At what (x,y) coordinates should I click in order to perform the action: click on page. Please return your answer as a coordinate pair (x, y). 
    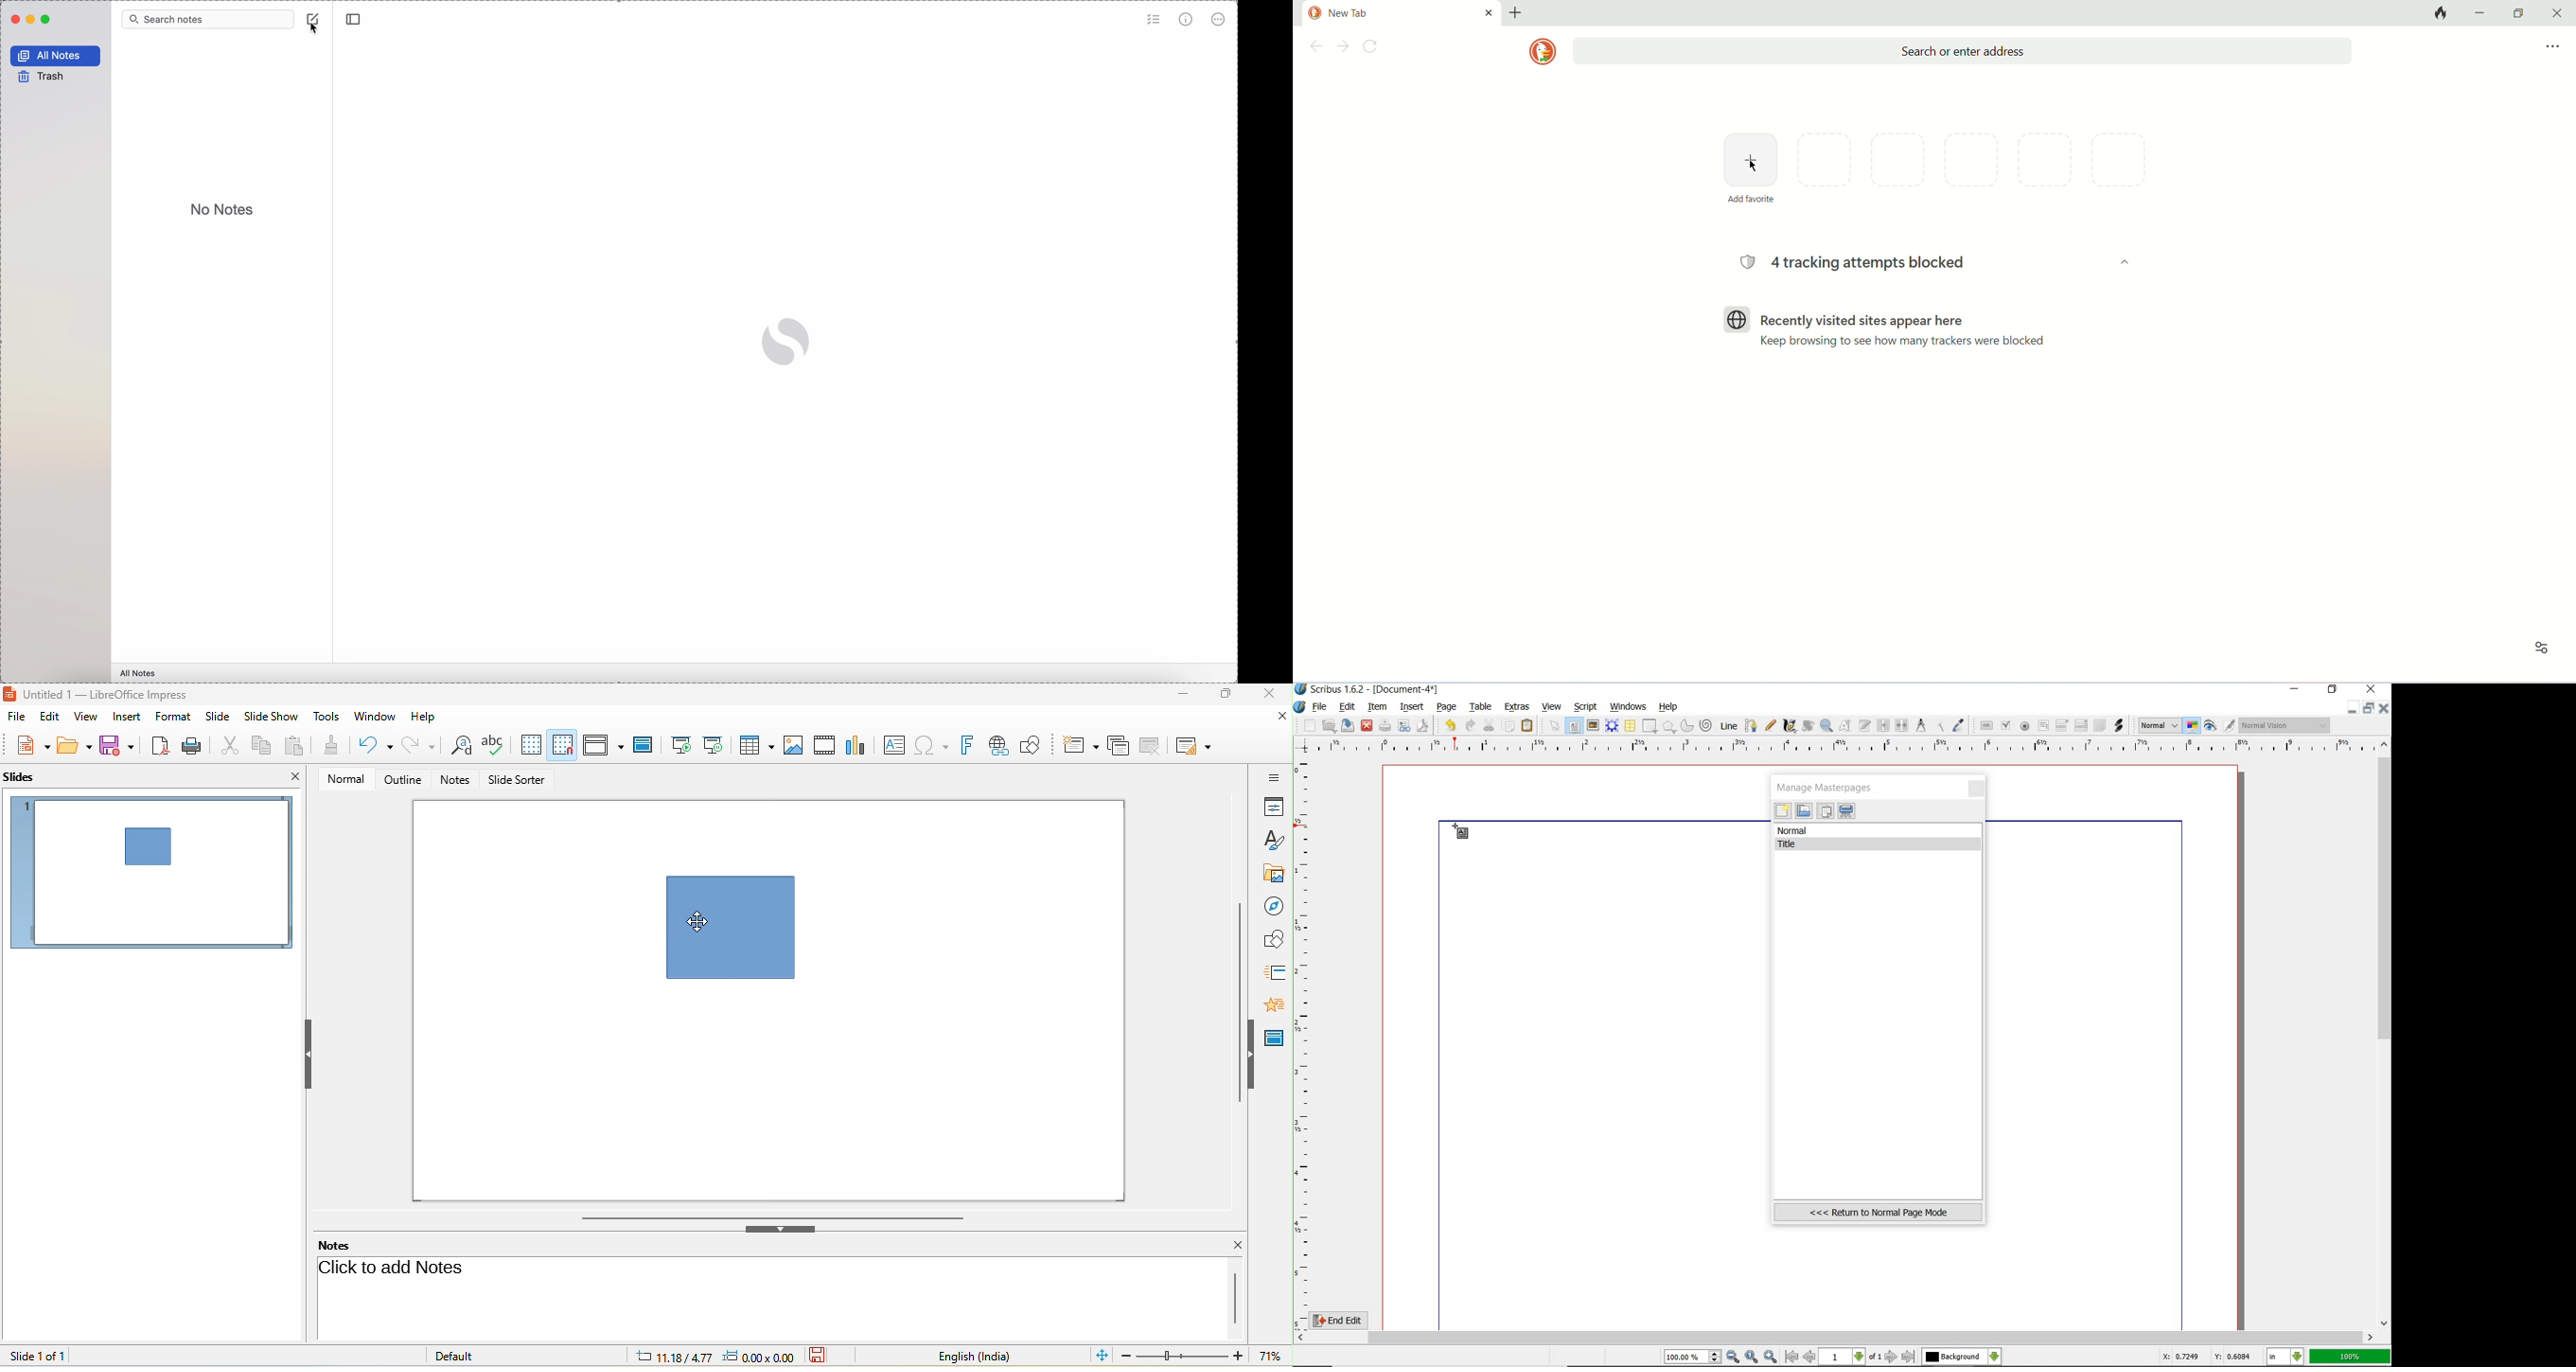
    Looking at the image, I should click on (1447, 706).